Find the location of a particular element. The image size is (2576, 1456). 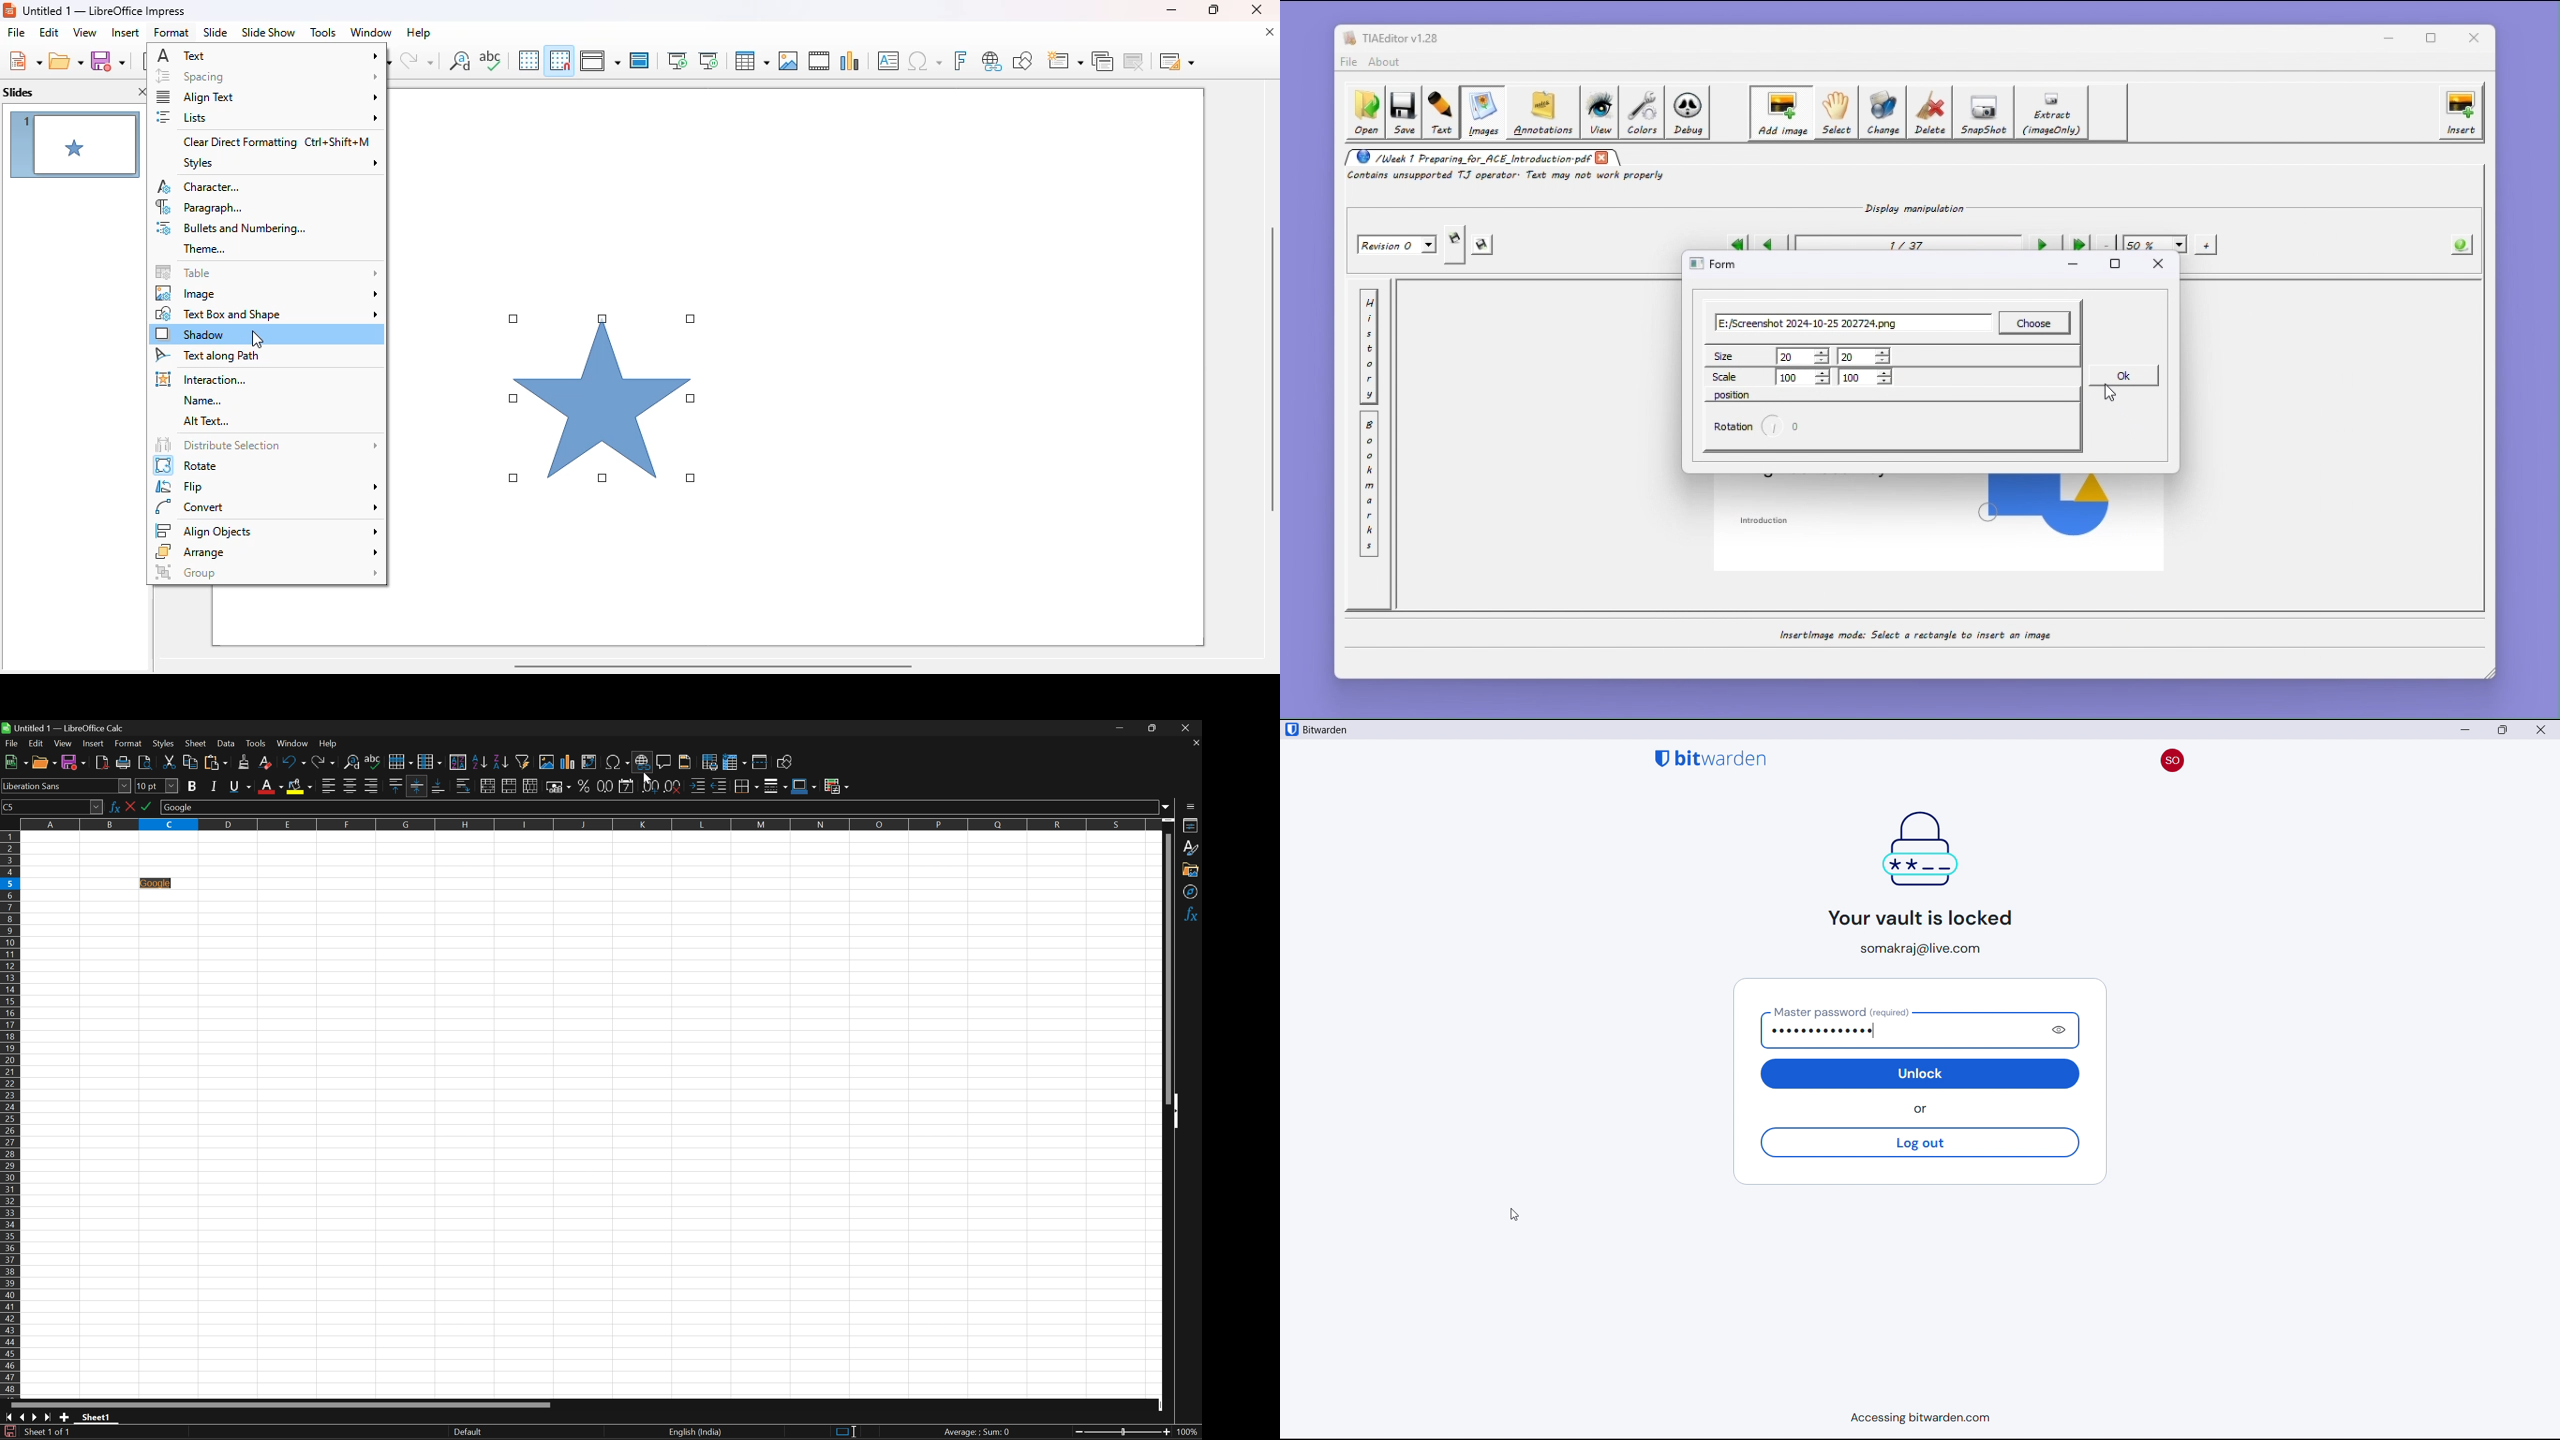

rotate is located at coordinates (187, 466).